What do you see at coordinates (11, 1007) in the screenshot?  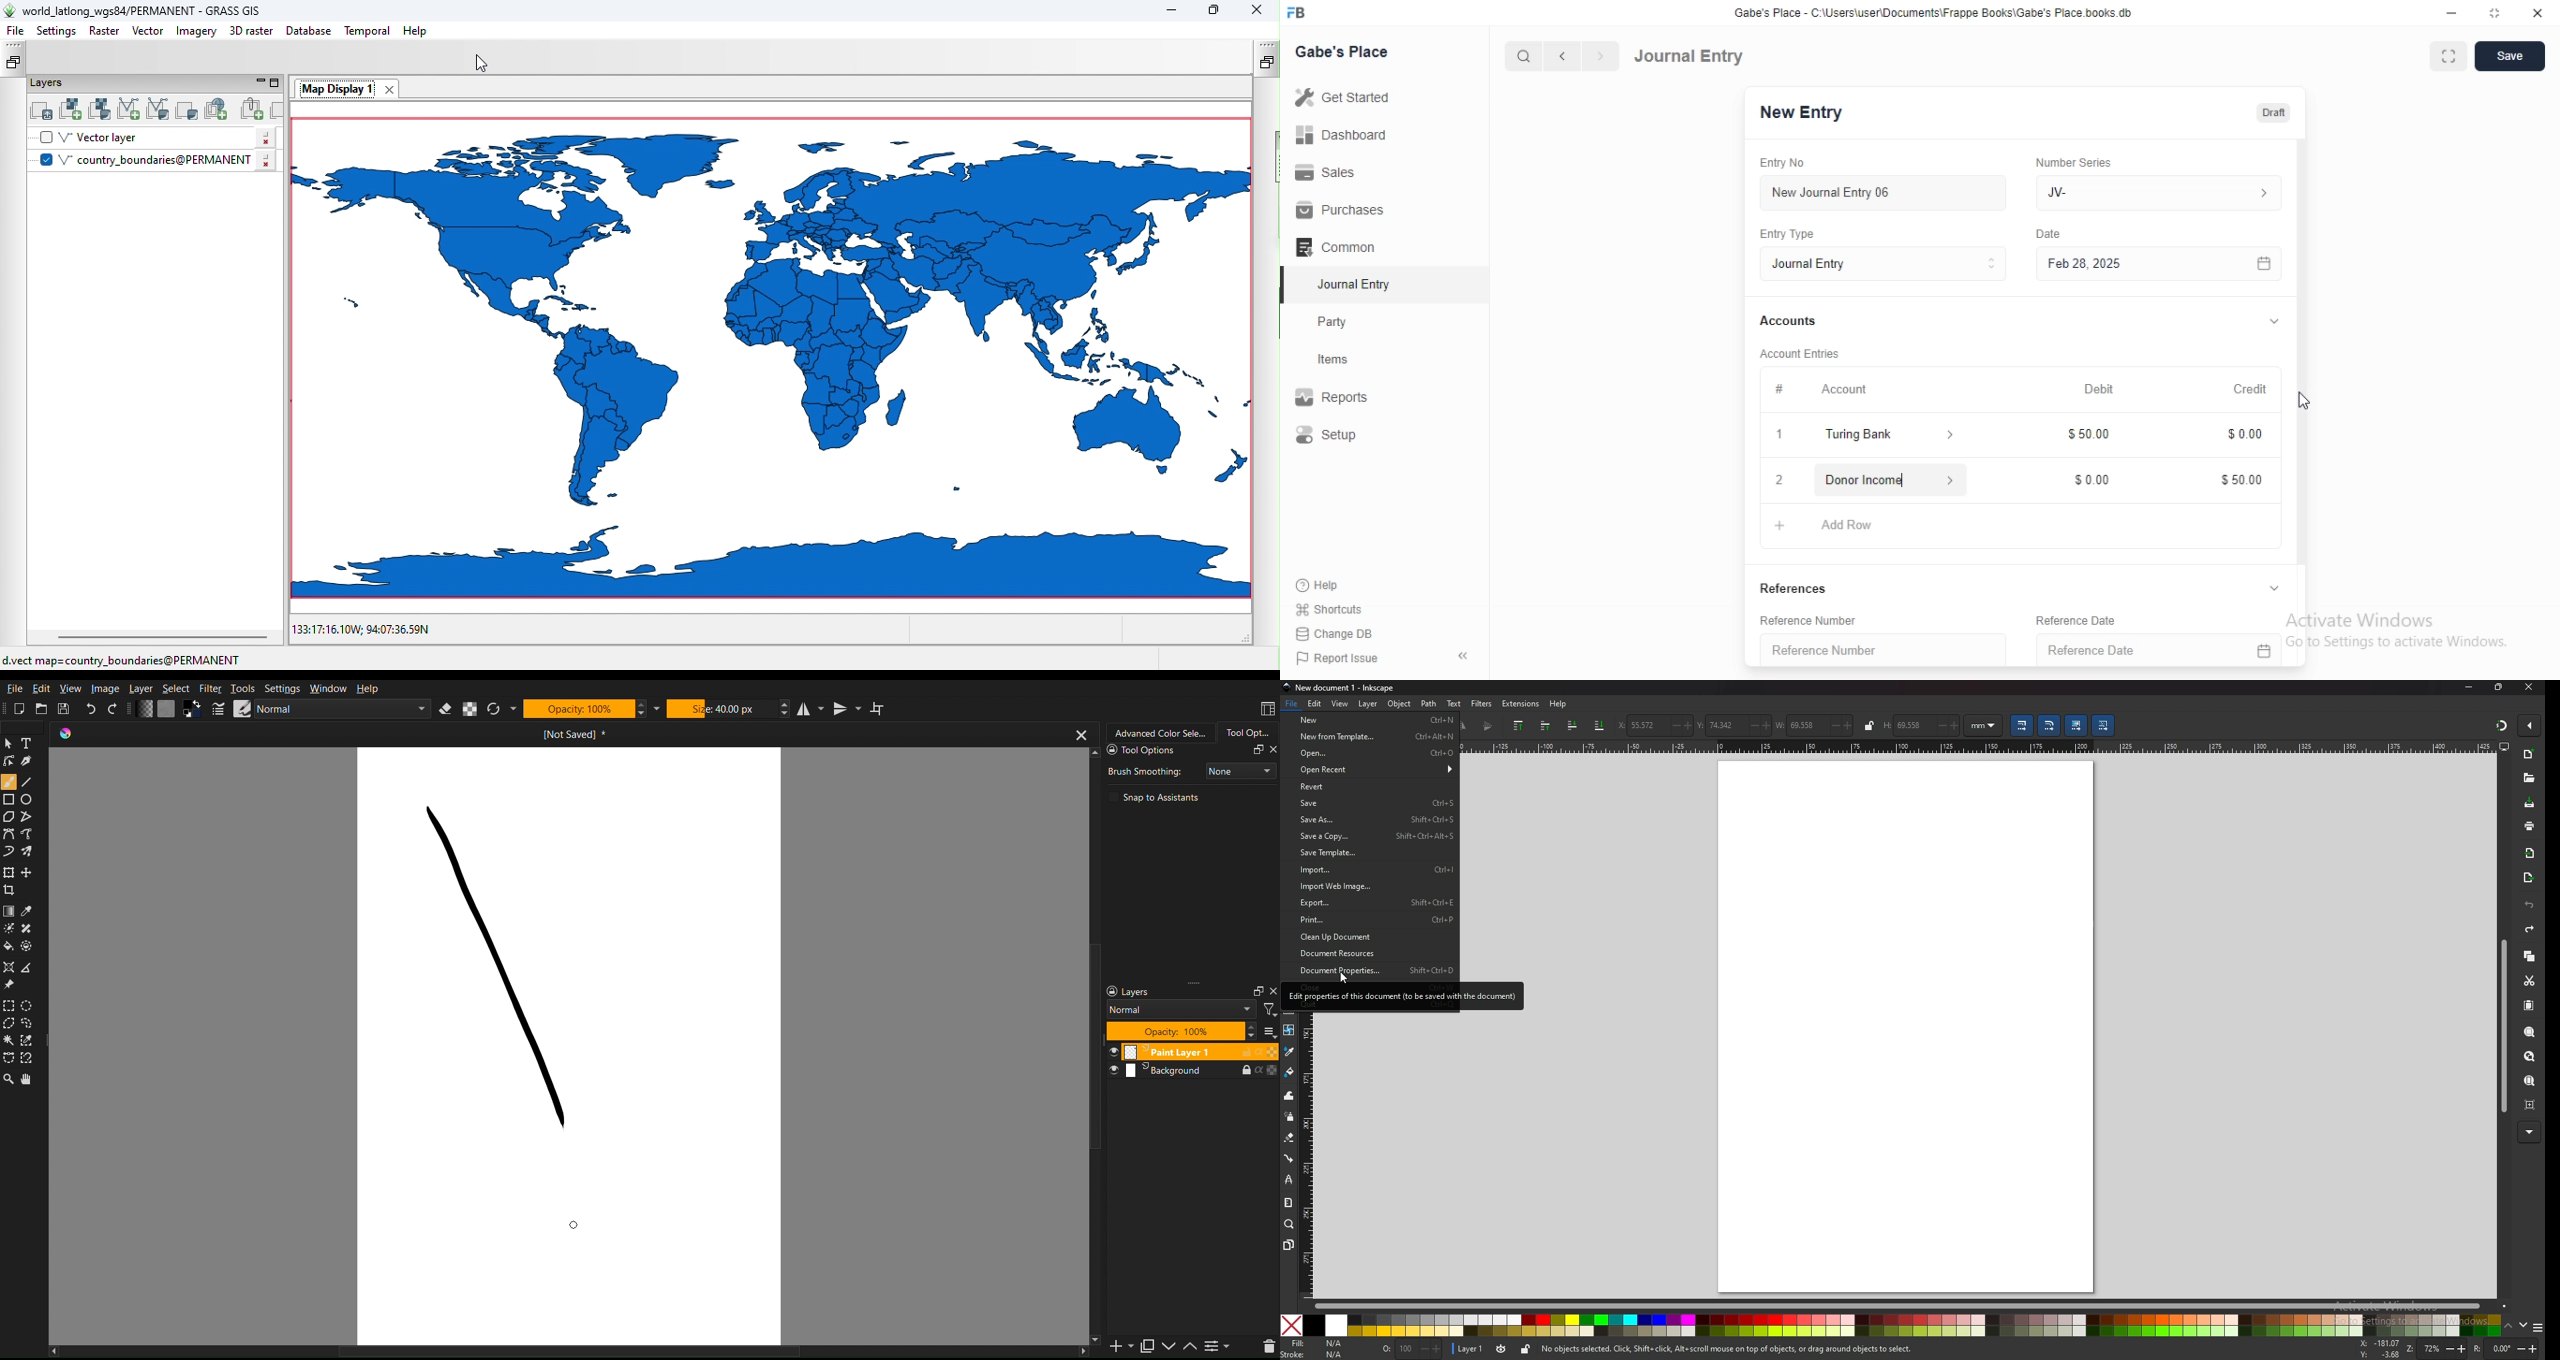 I see `Square Marquee Tool` at bounding box center [11, 1007].